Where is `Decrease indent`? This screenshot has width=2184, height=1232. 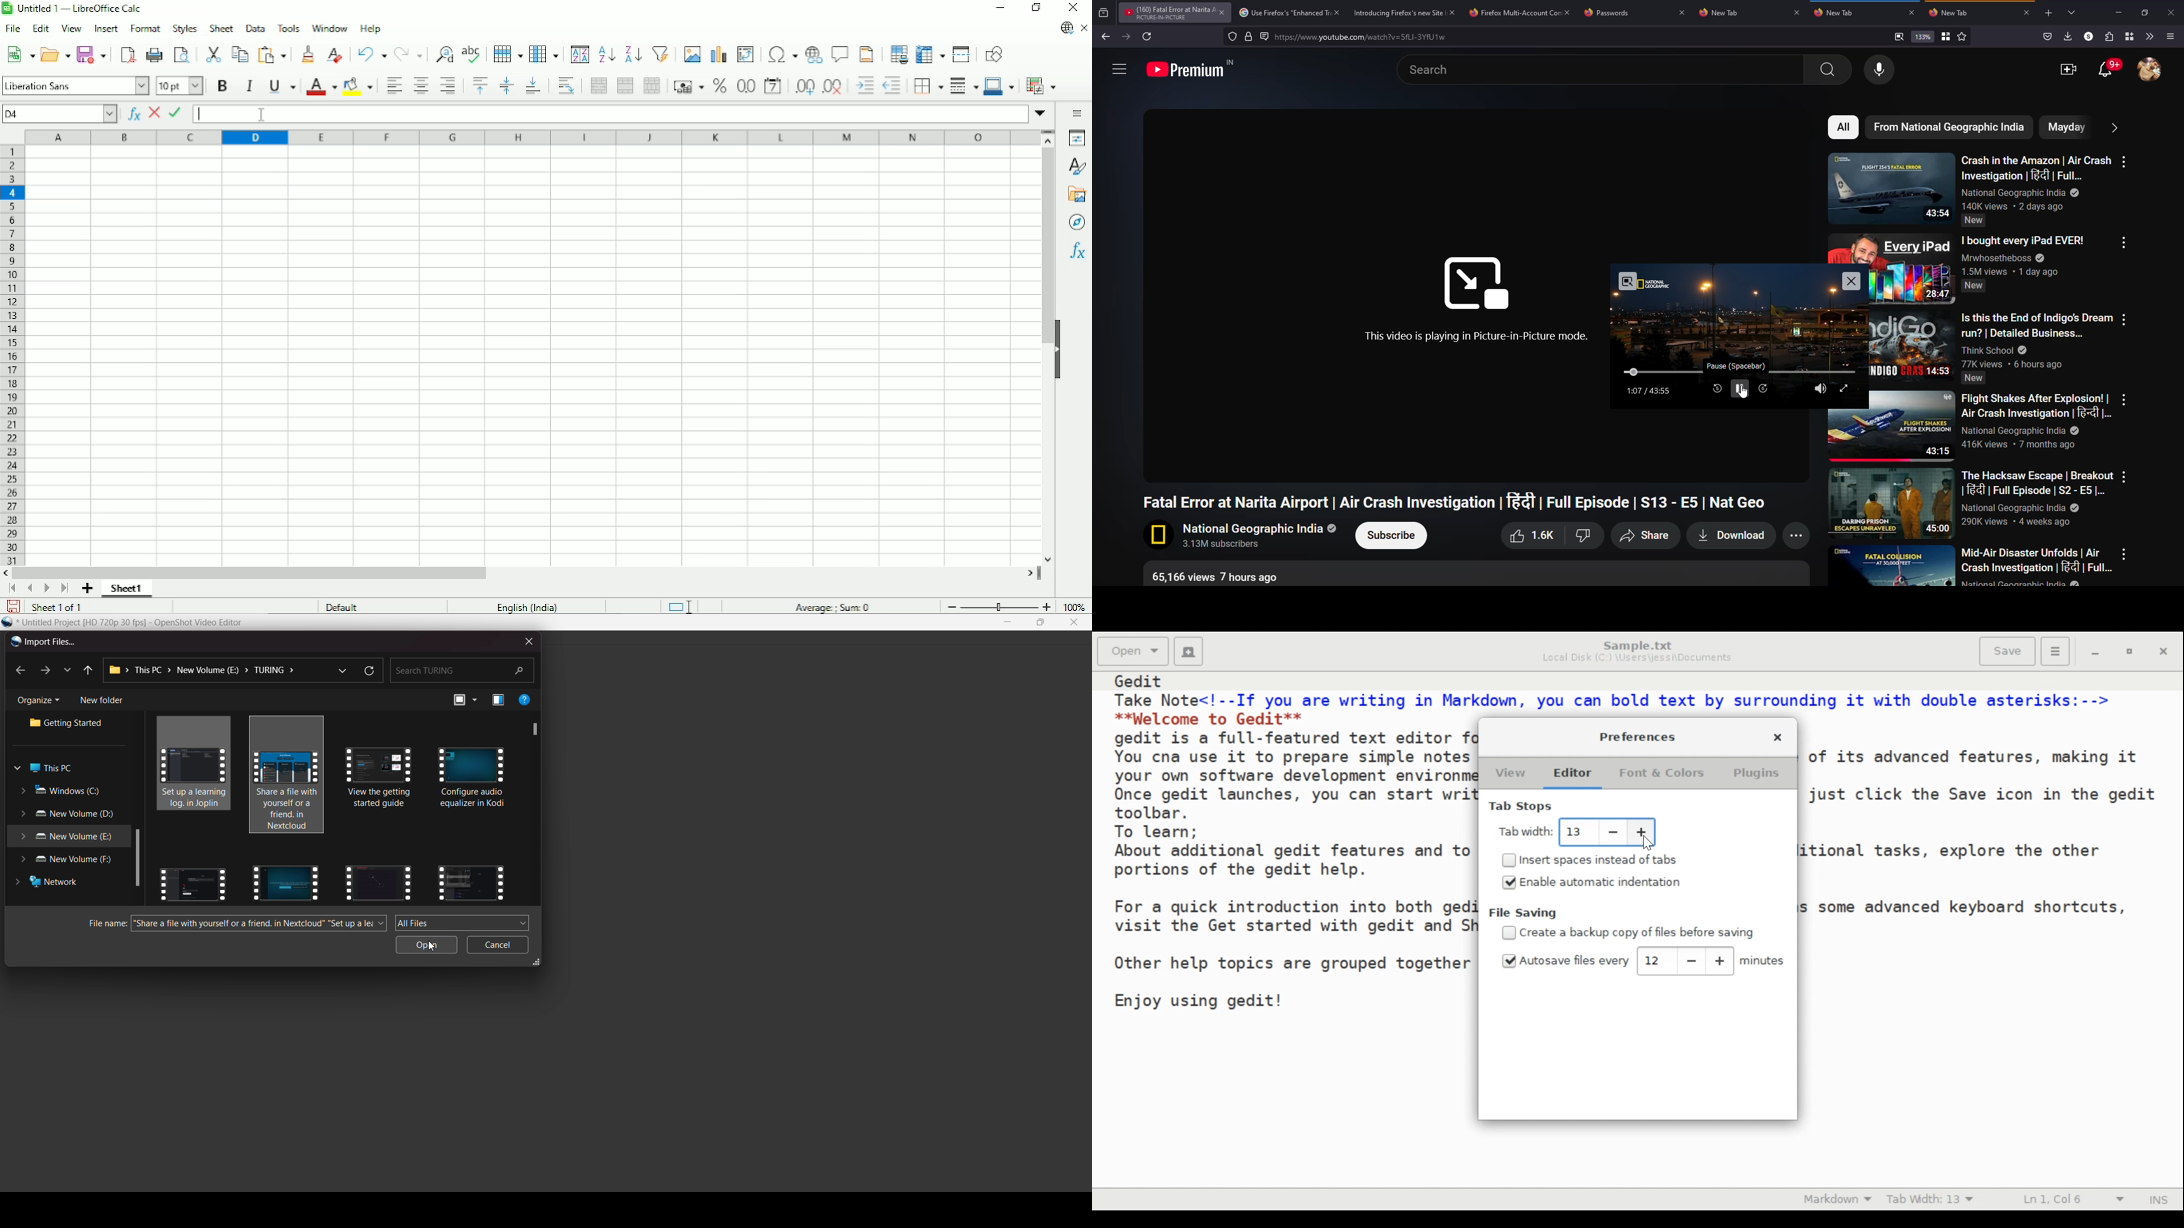 Decrease indent is located at coordinates (893, 86).